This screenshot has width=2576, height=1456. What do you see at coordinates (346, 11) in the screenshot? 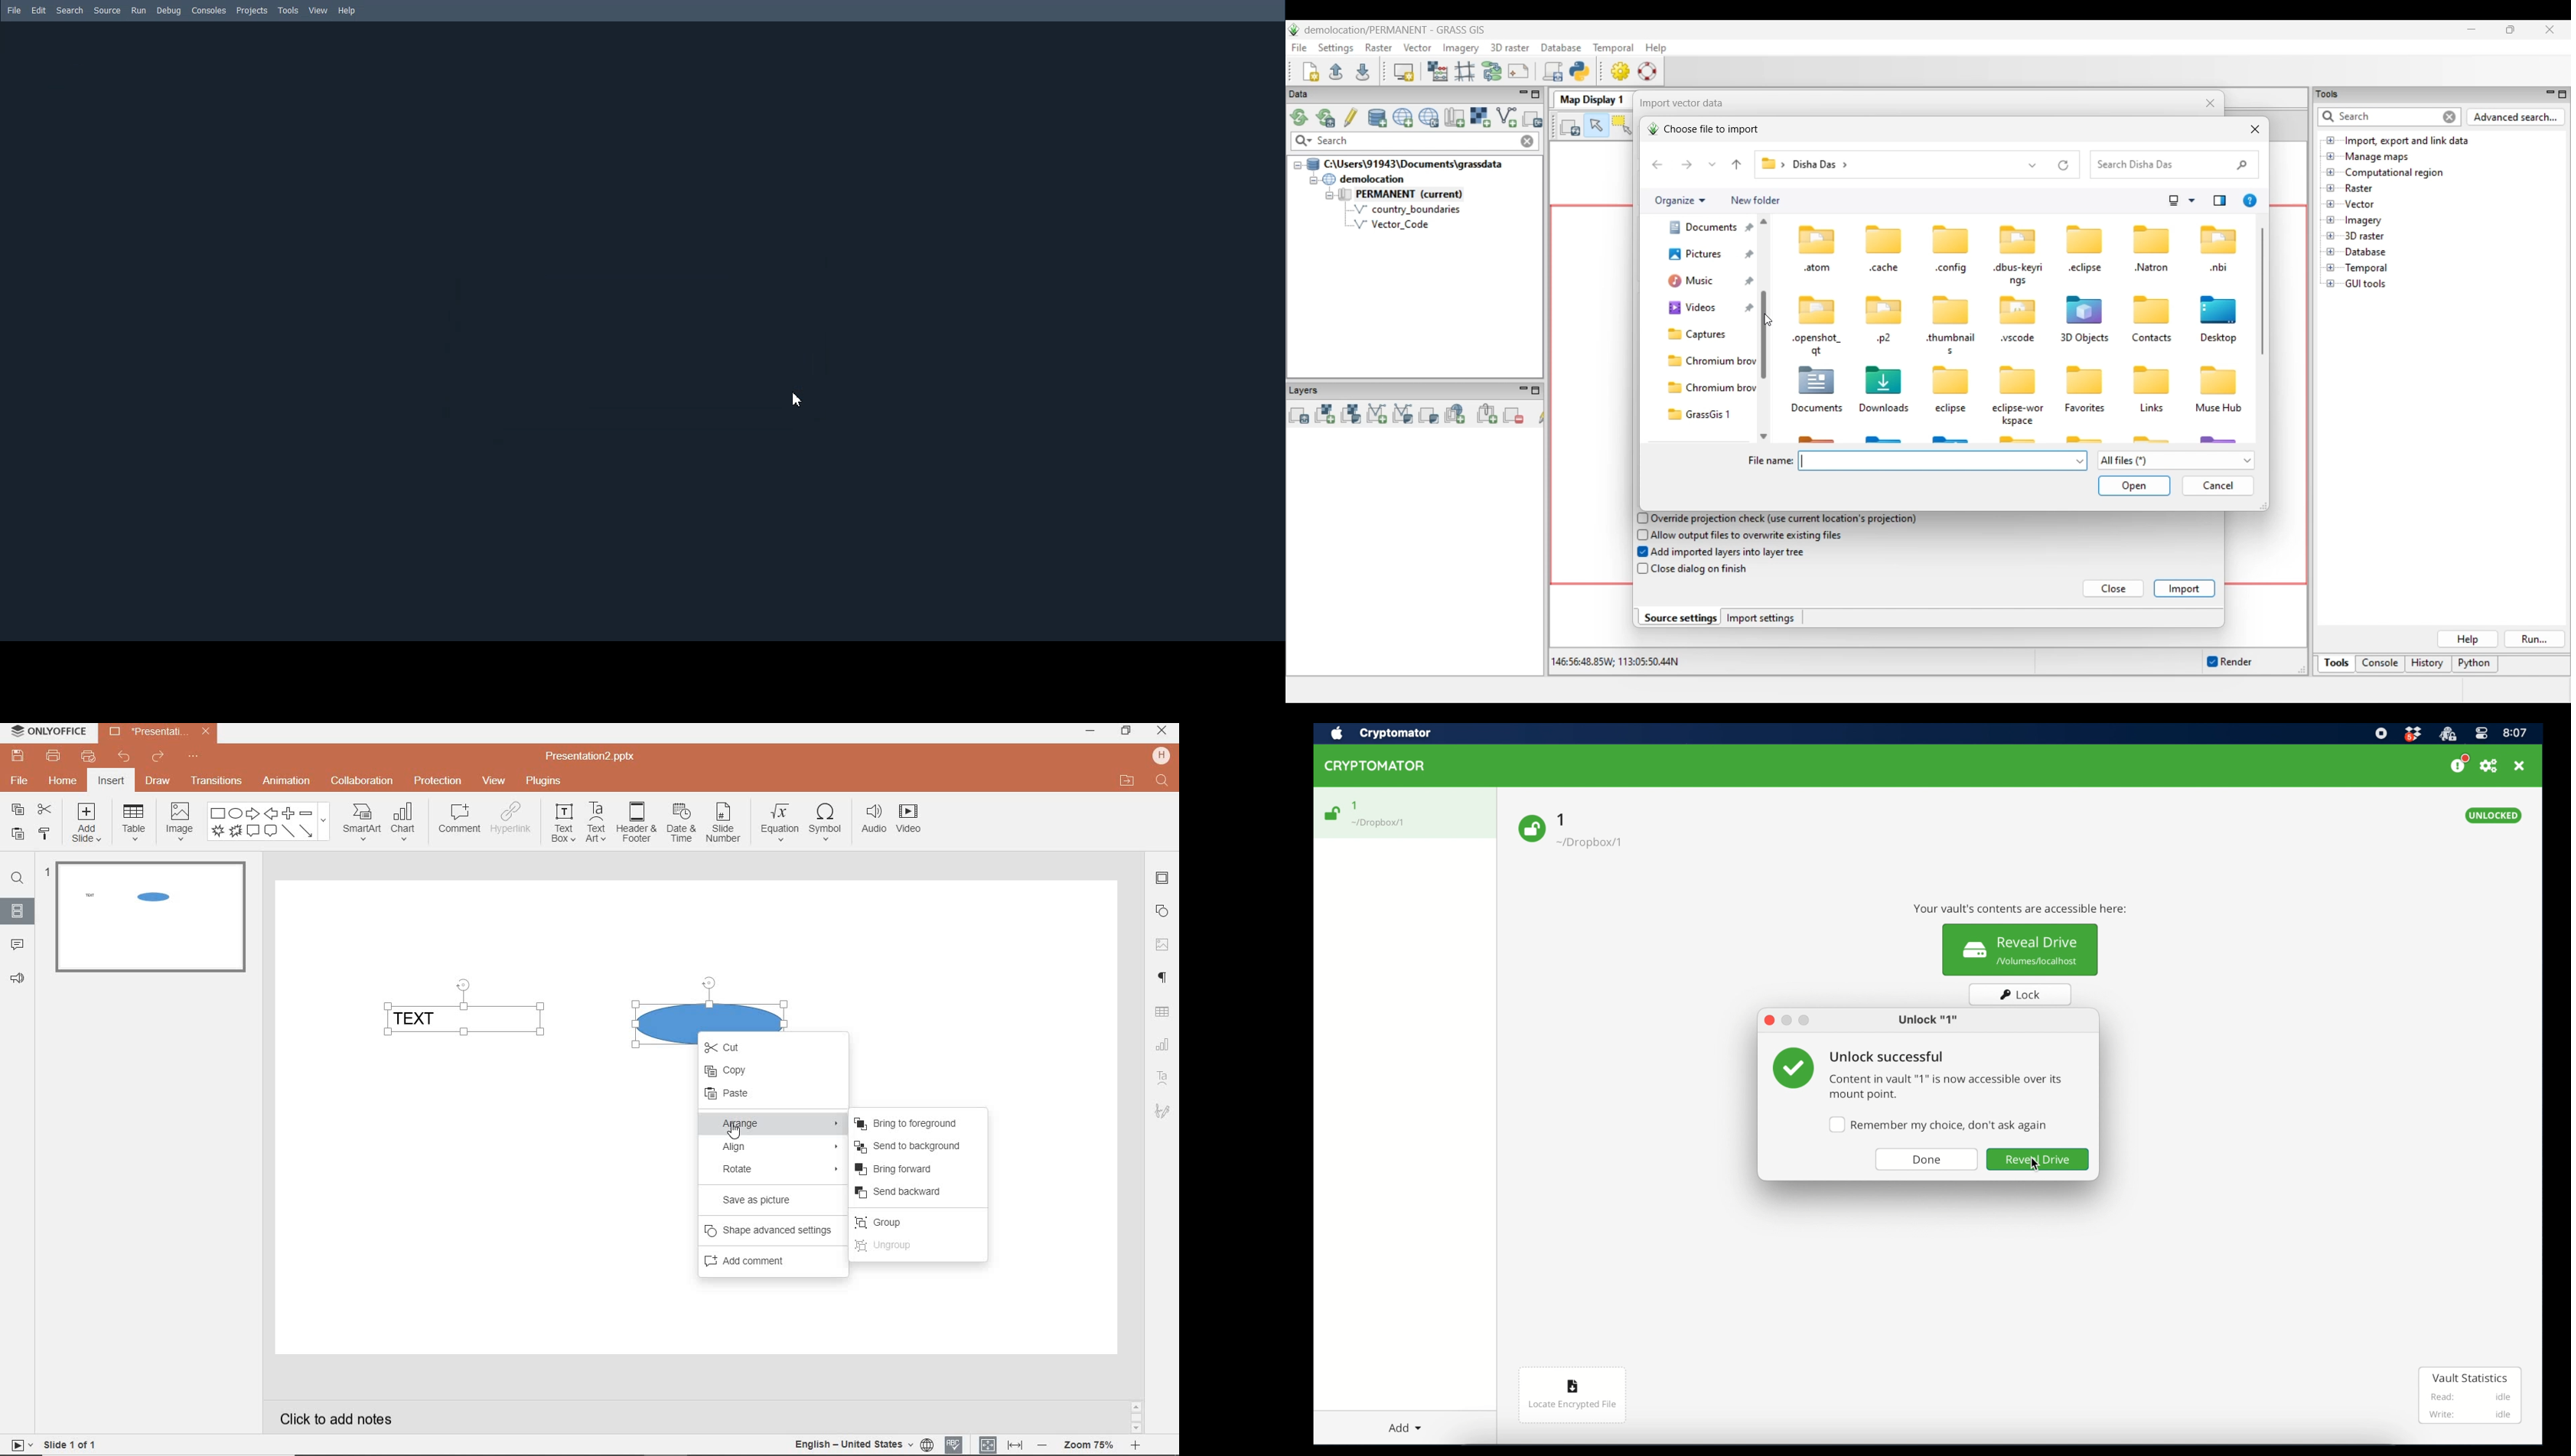
I see `Help` at bounding box center [346, 11].